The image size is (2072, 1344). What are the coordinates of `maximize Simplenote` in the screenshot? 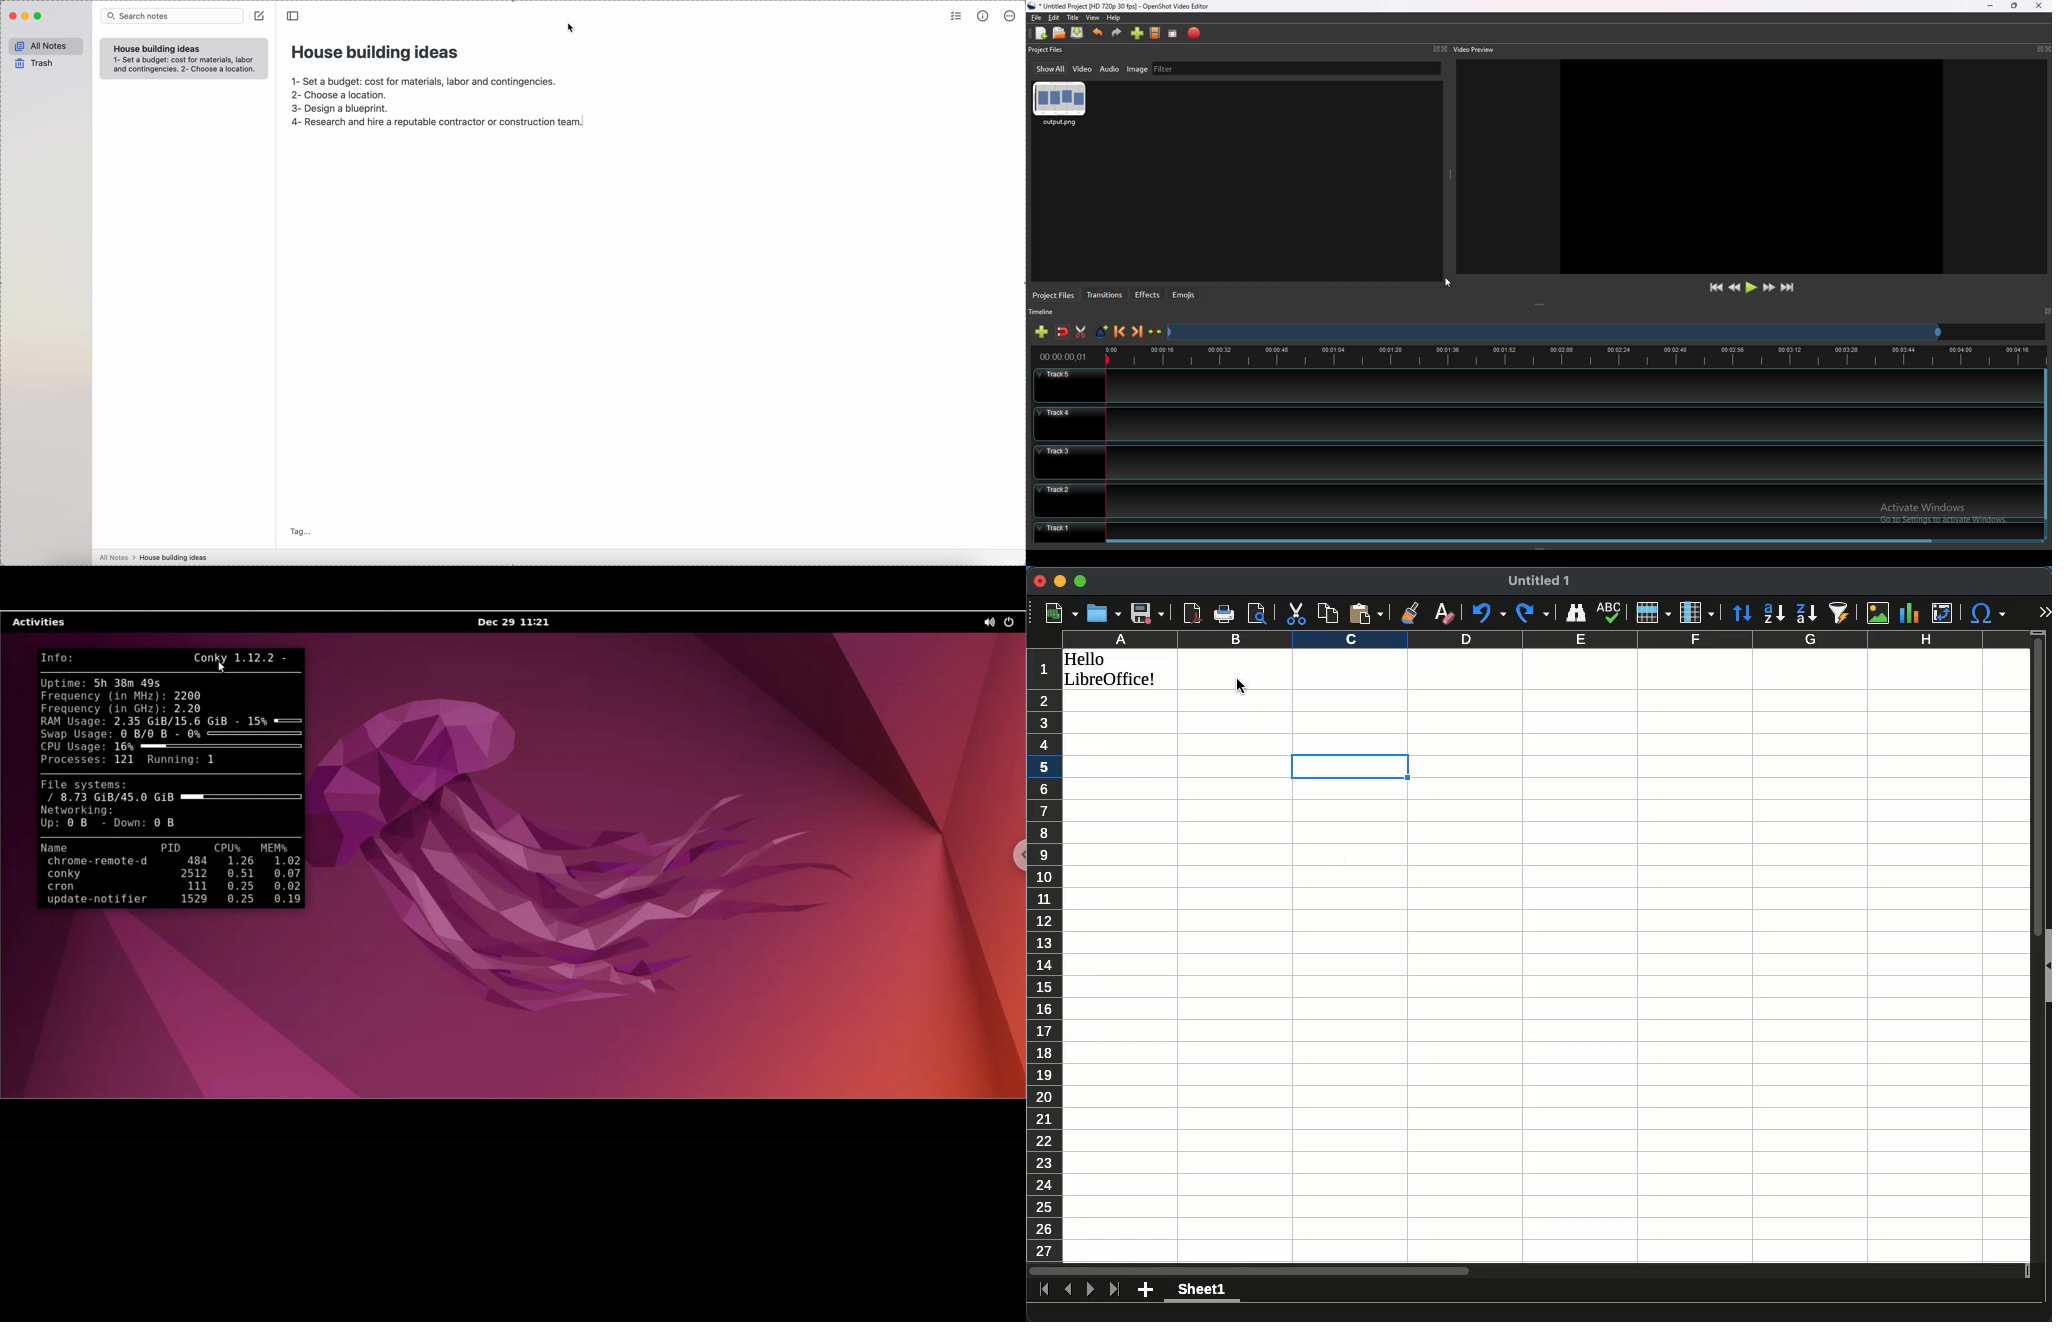 It's located at (41, 16).